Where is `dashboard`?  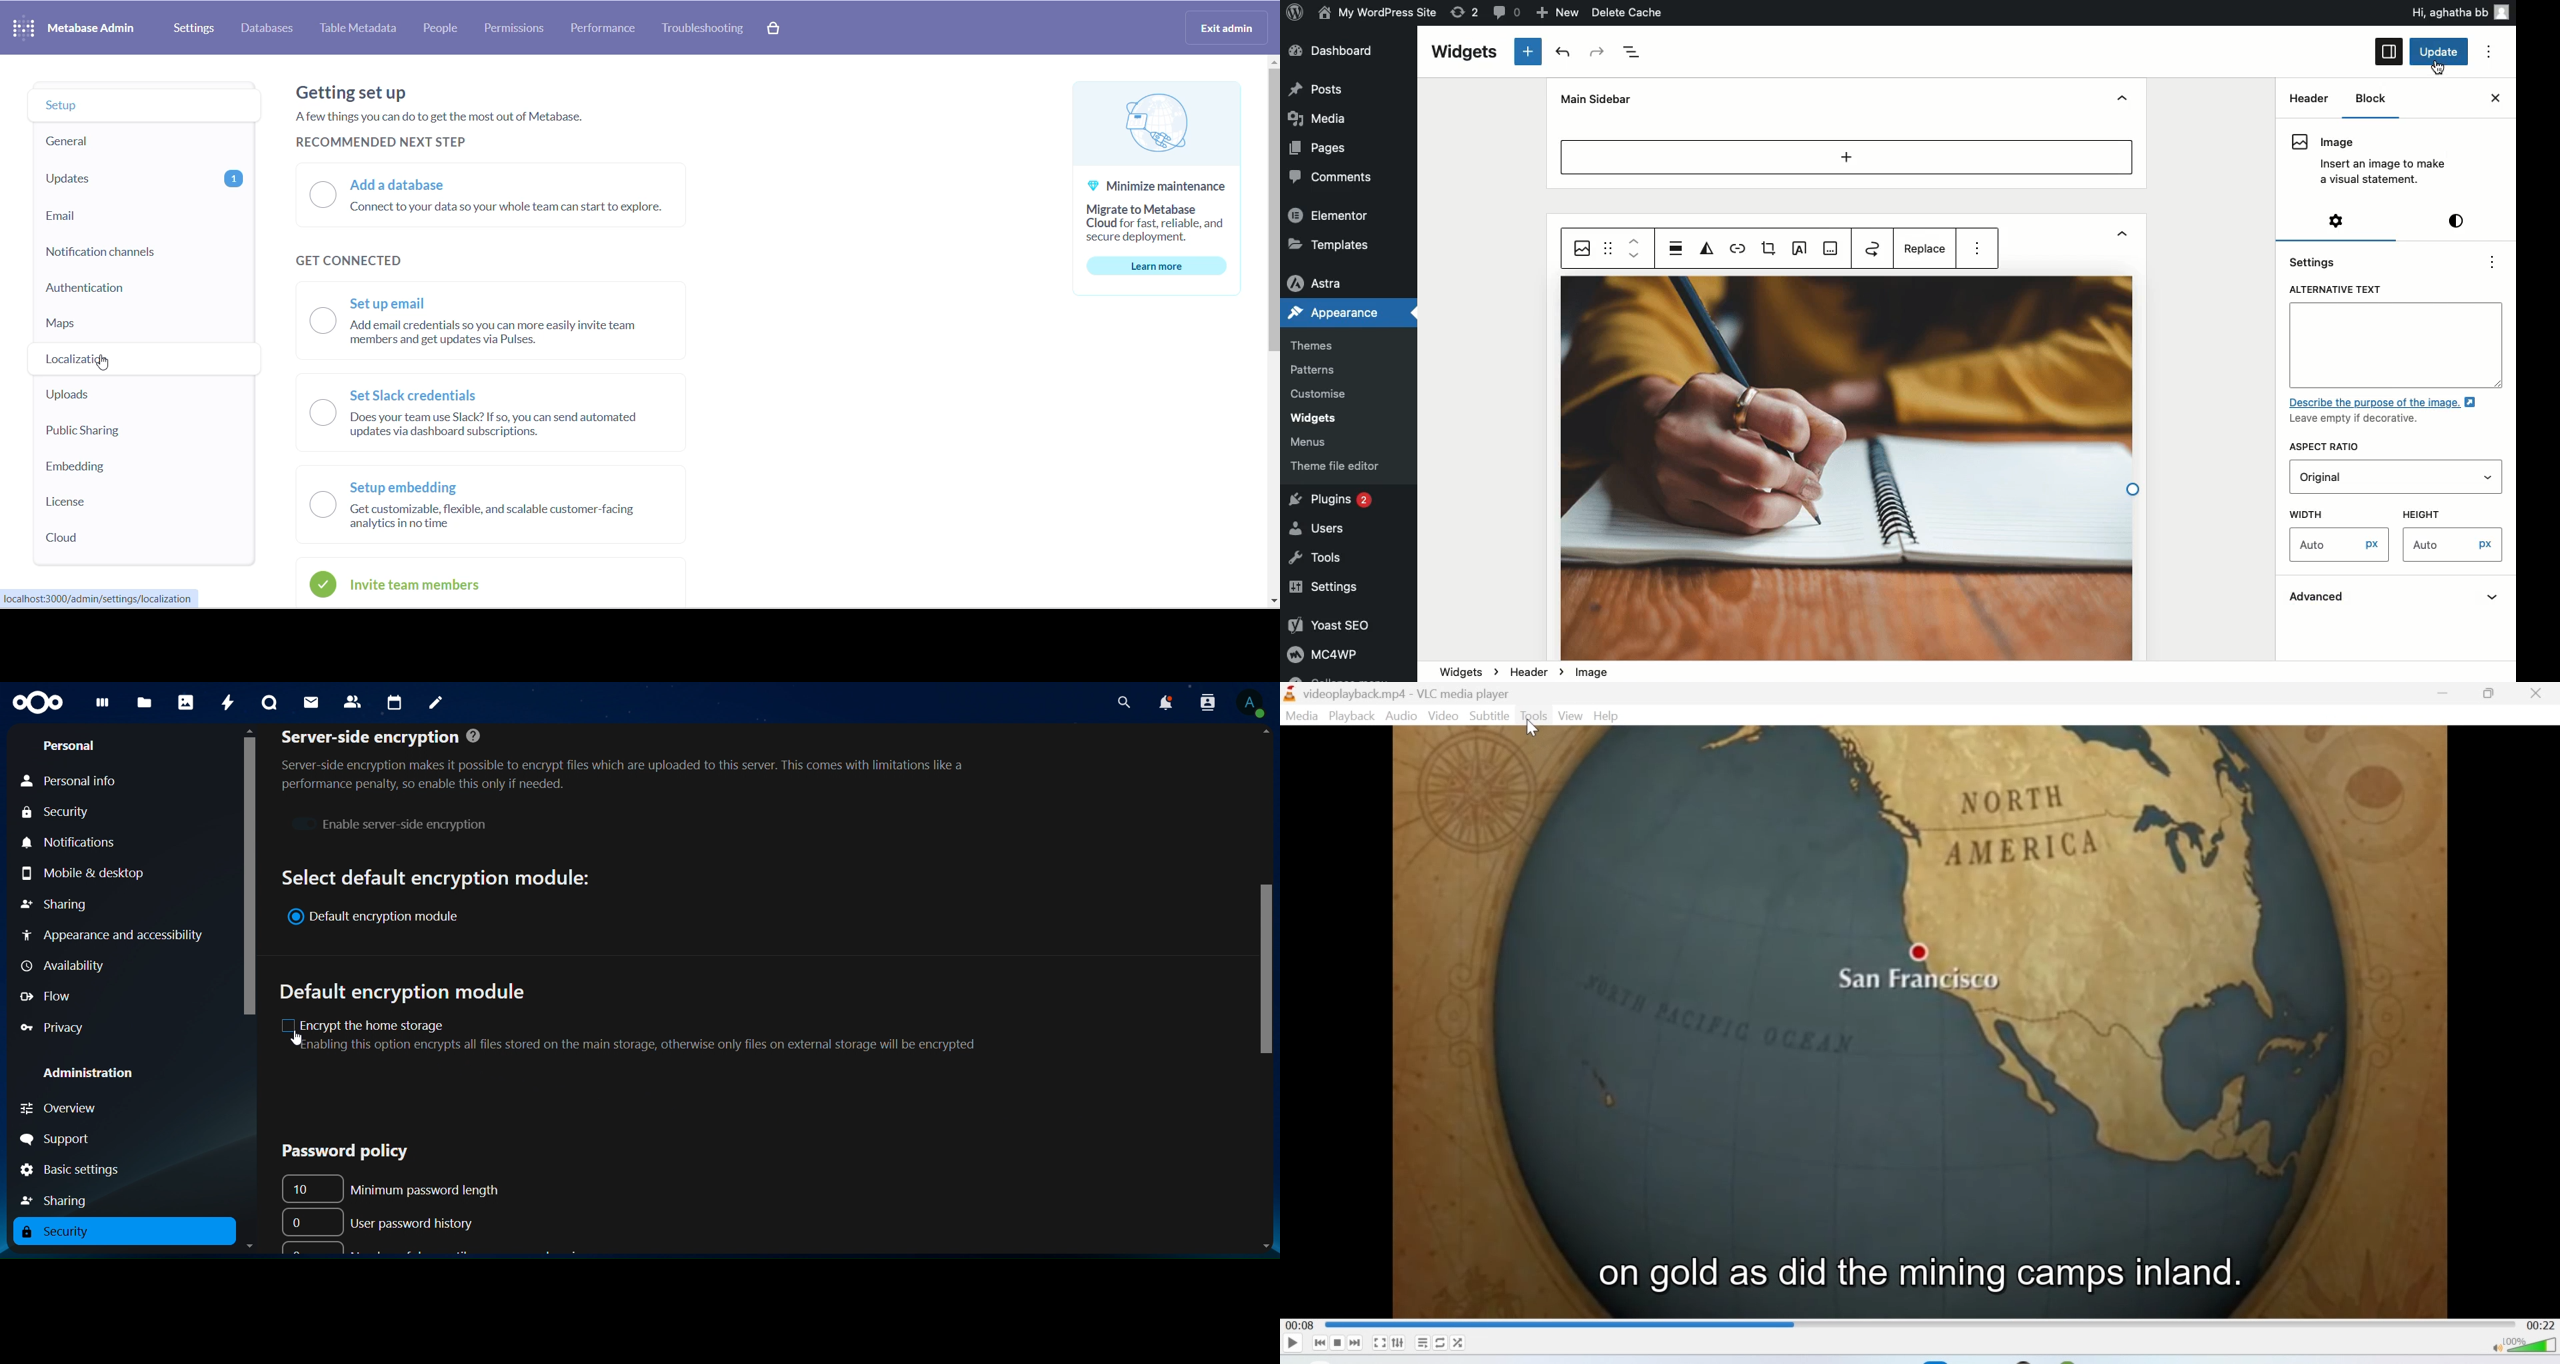 dashboard is located at coordinates (100, 705).